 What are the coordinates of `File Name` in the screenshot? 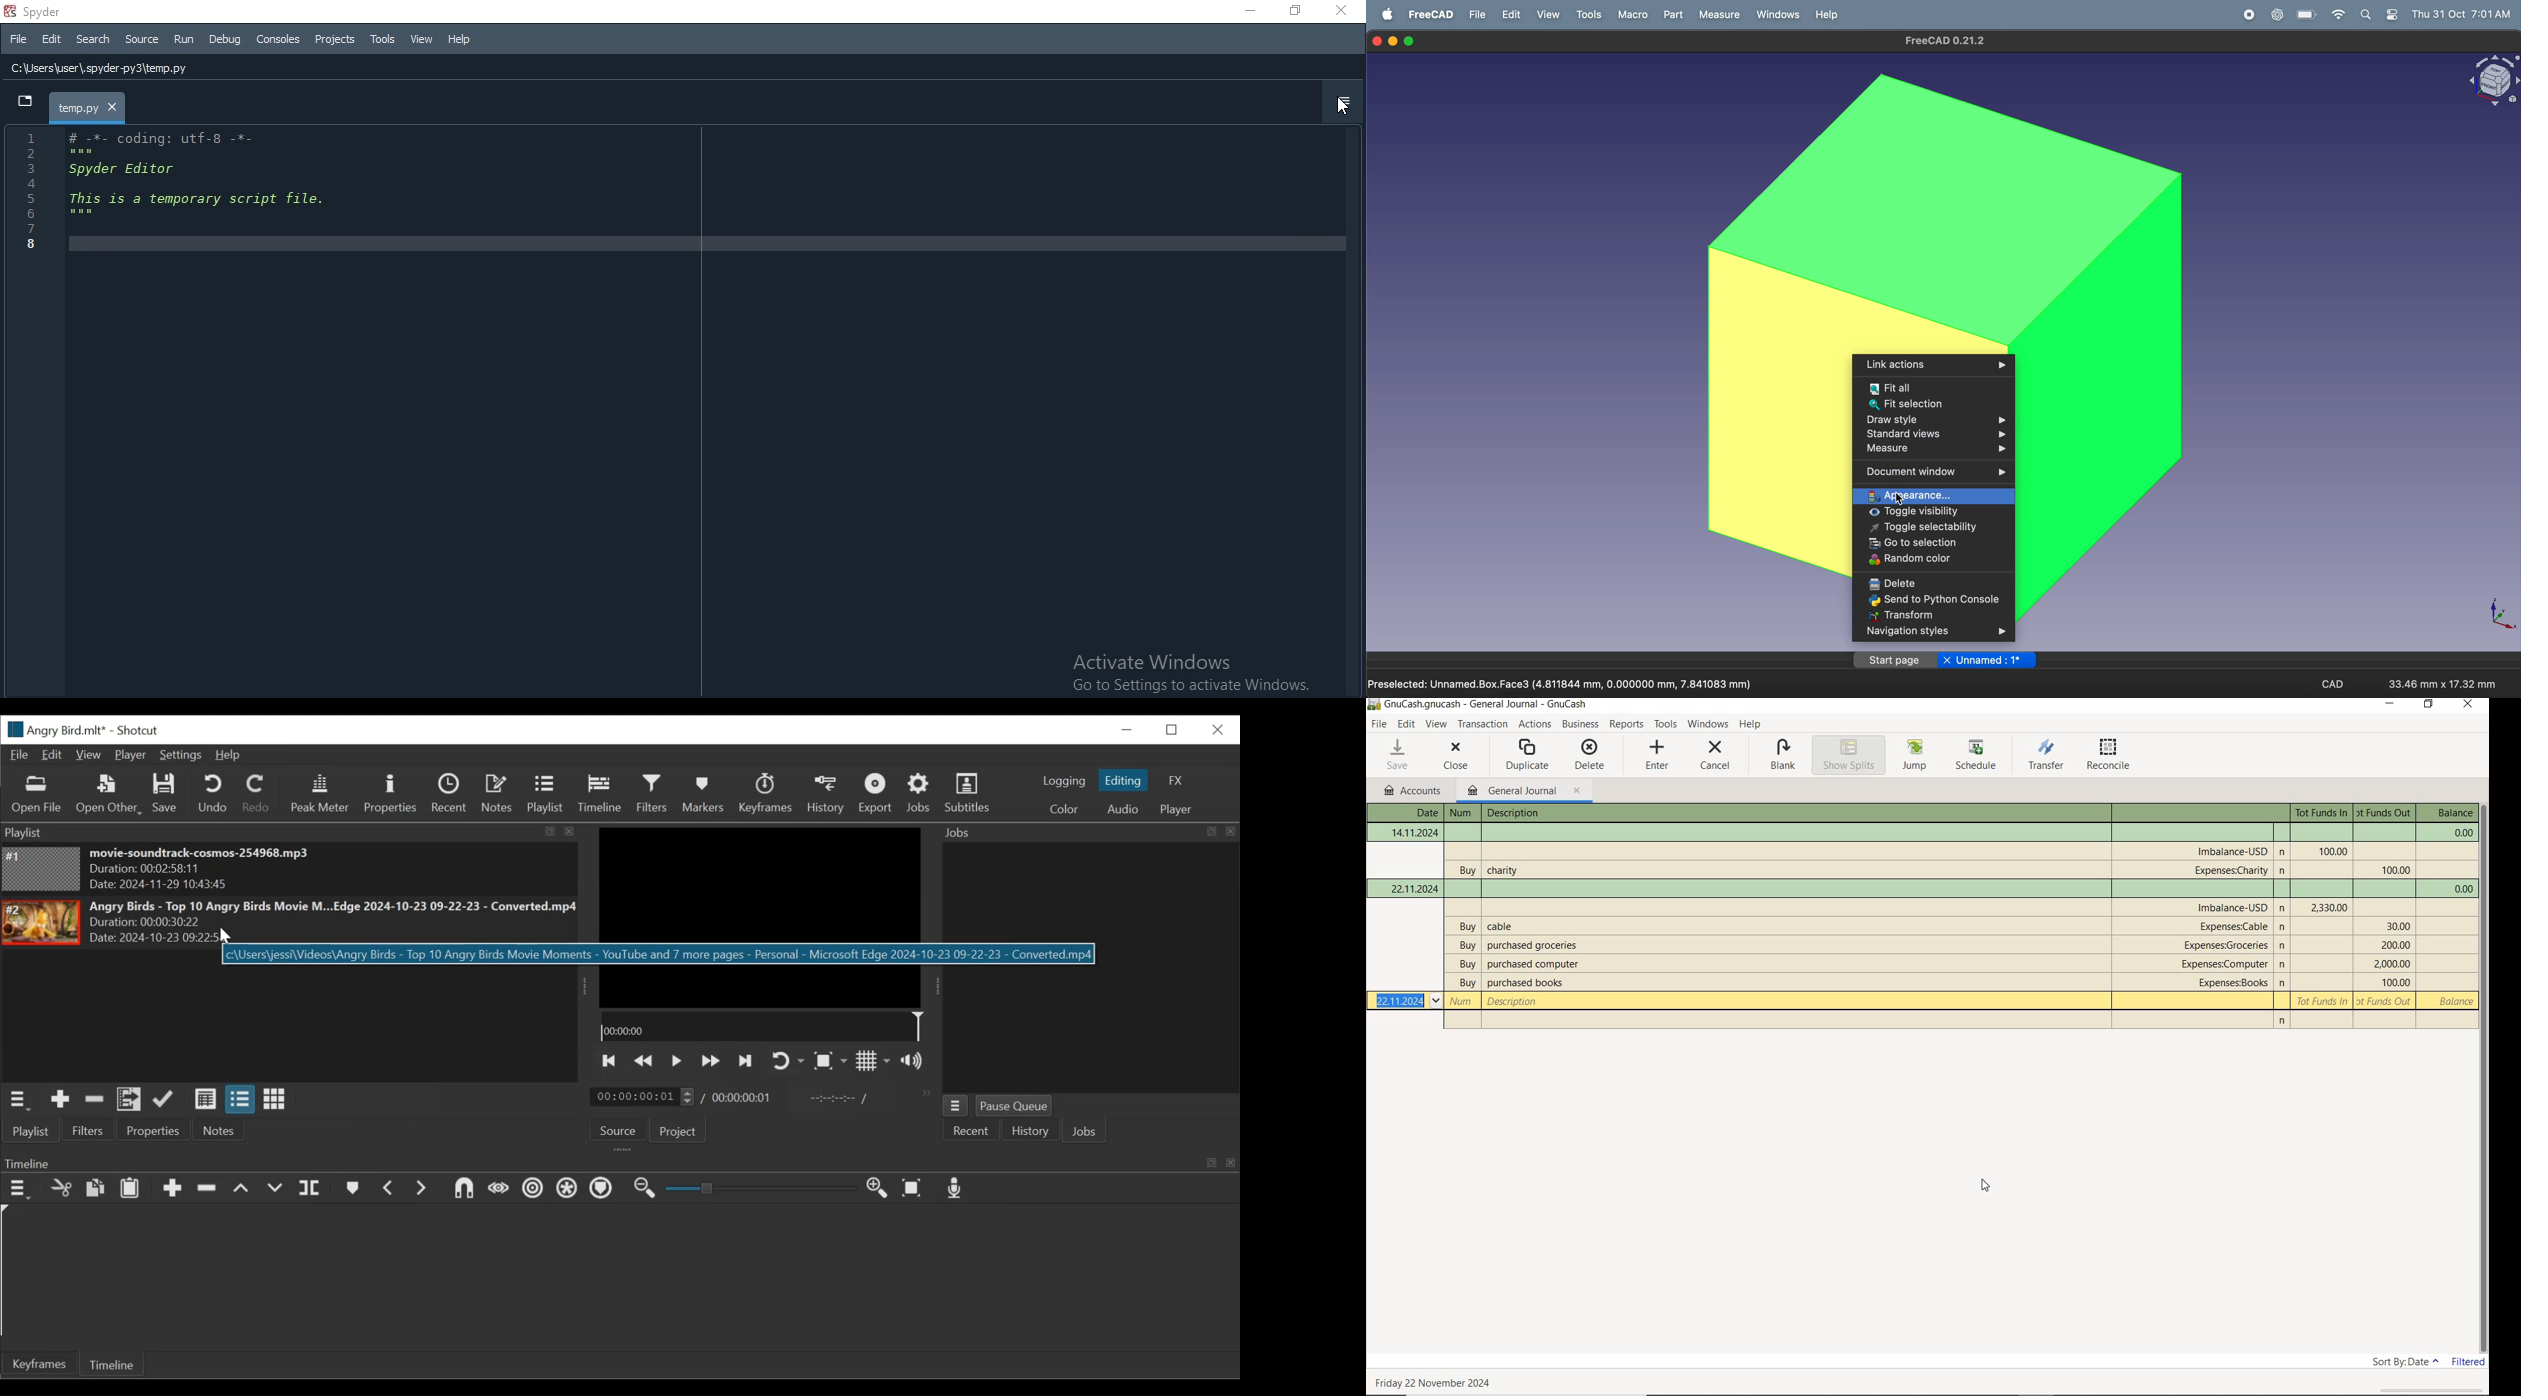 It's located at (56, 729).